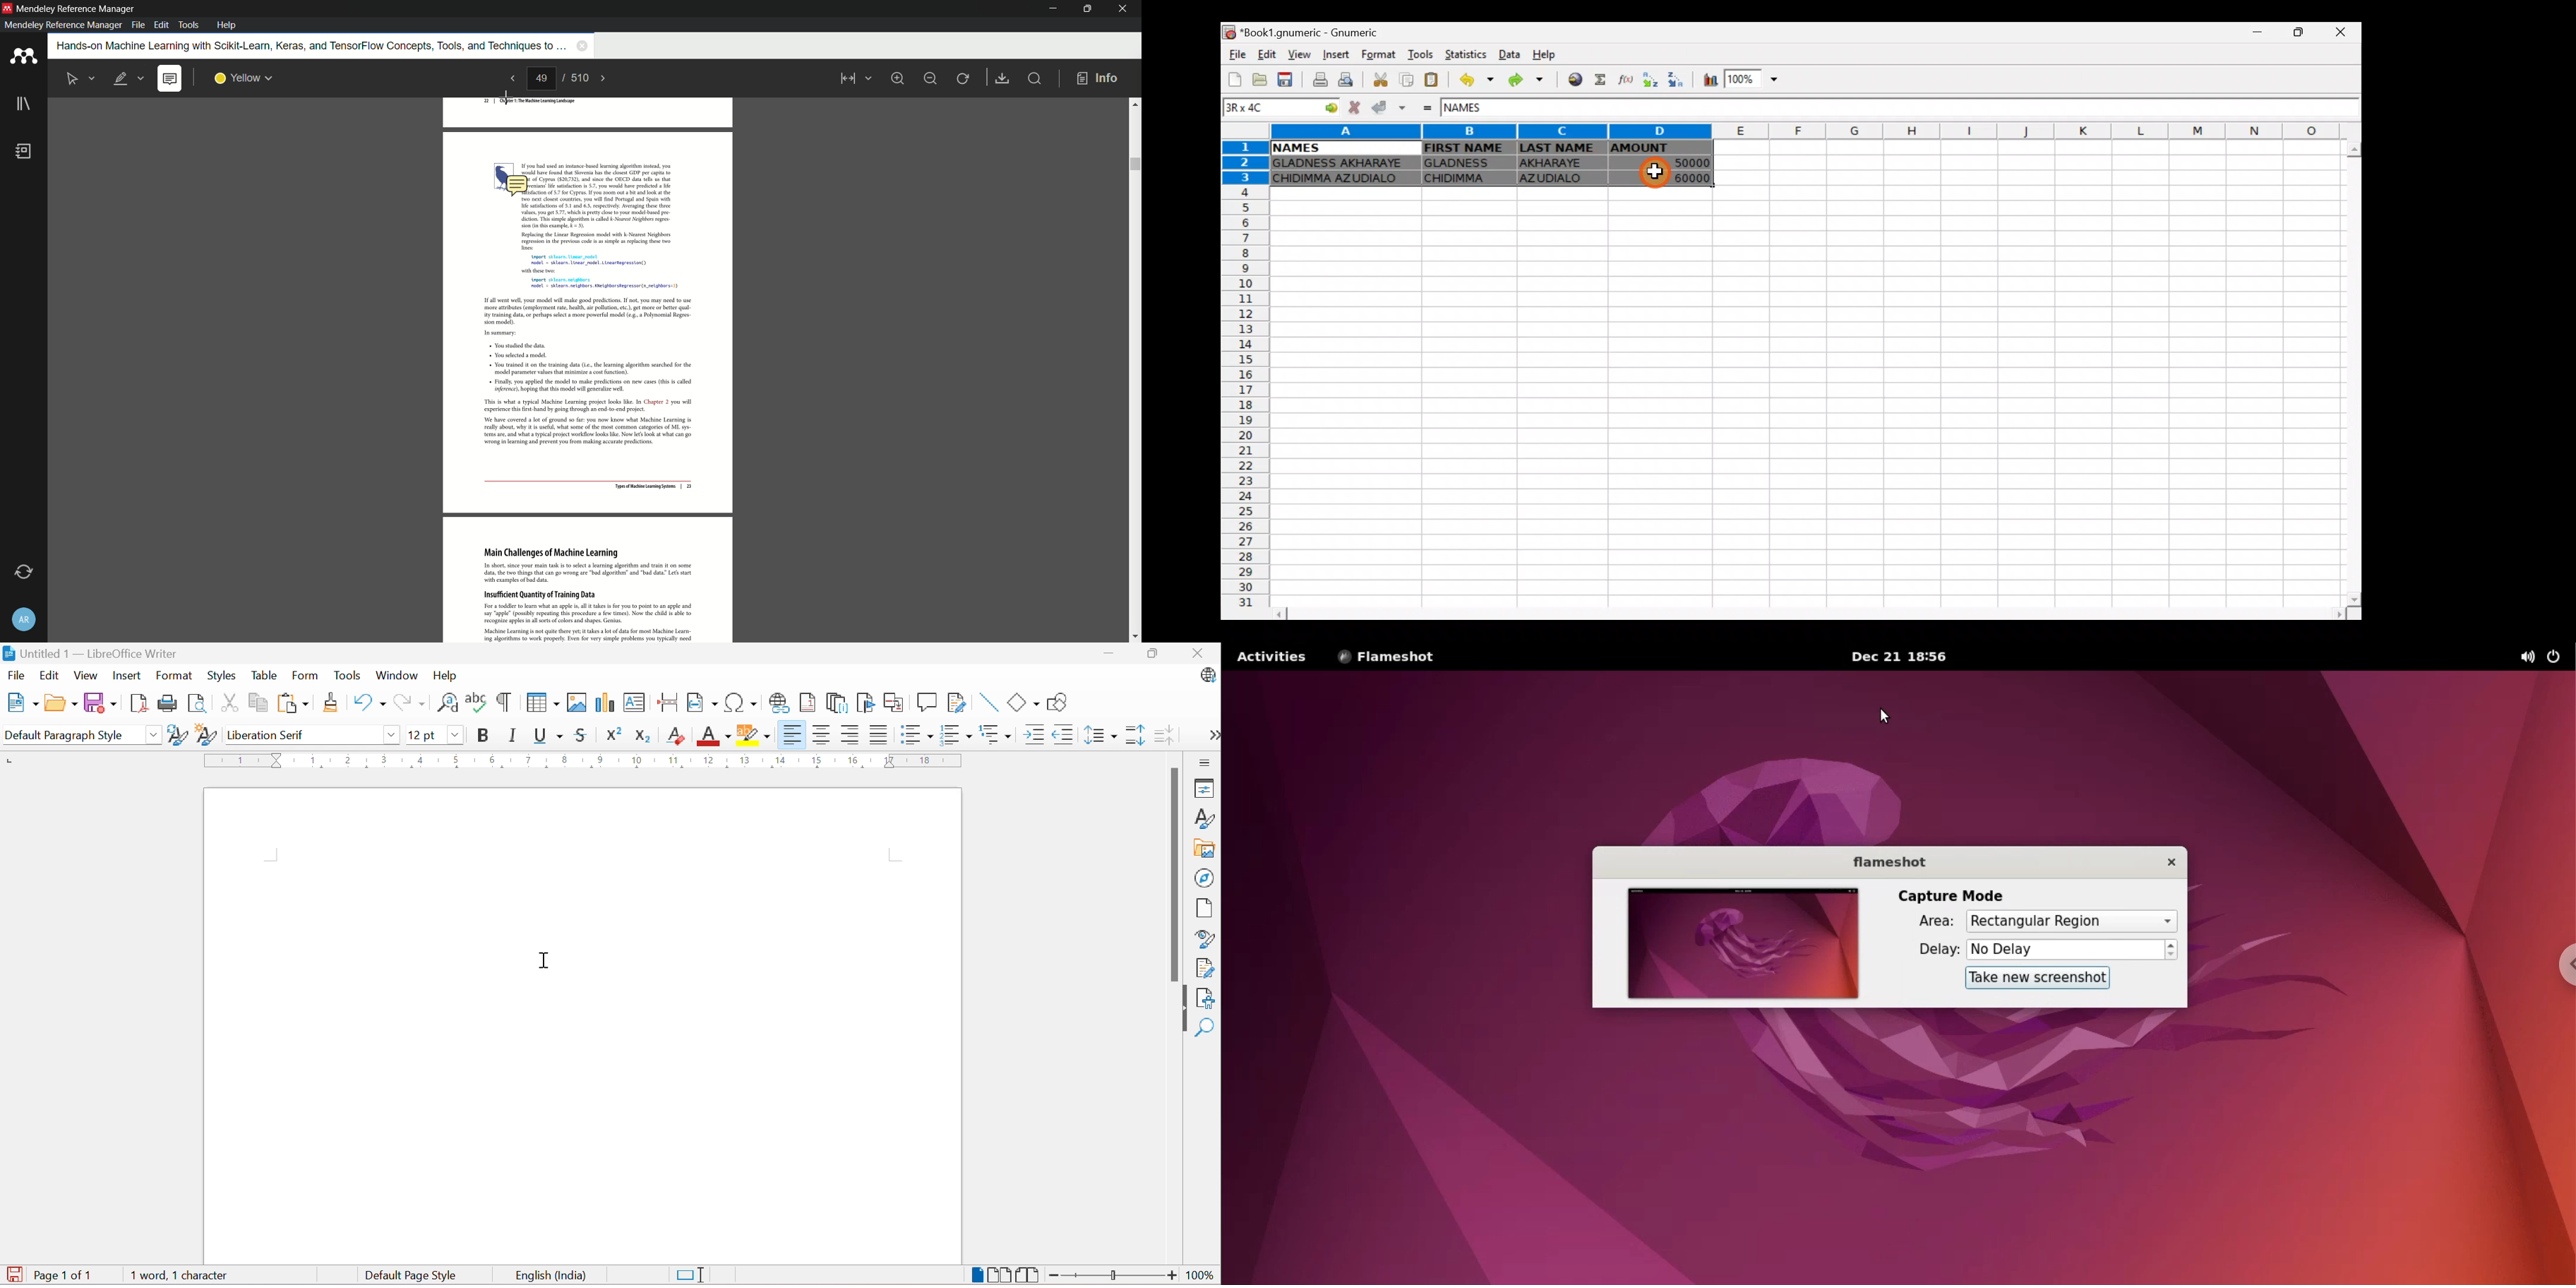 The width and height of the screenshot is (2576, 1288). What do you see at coordinates (1382, 55) in the screenshot?
I see `Format` at bounding box center [1382, 55].